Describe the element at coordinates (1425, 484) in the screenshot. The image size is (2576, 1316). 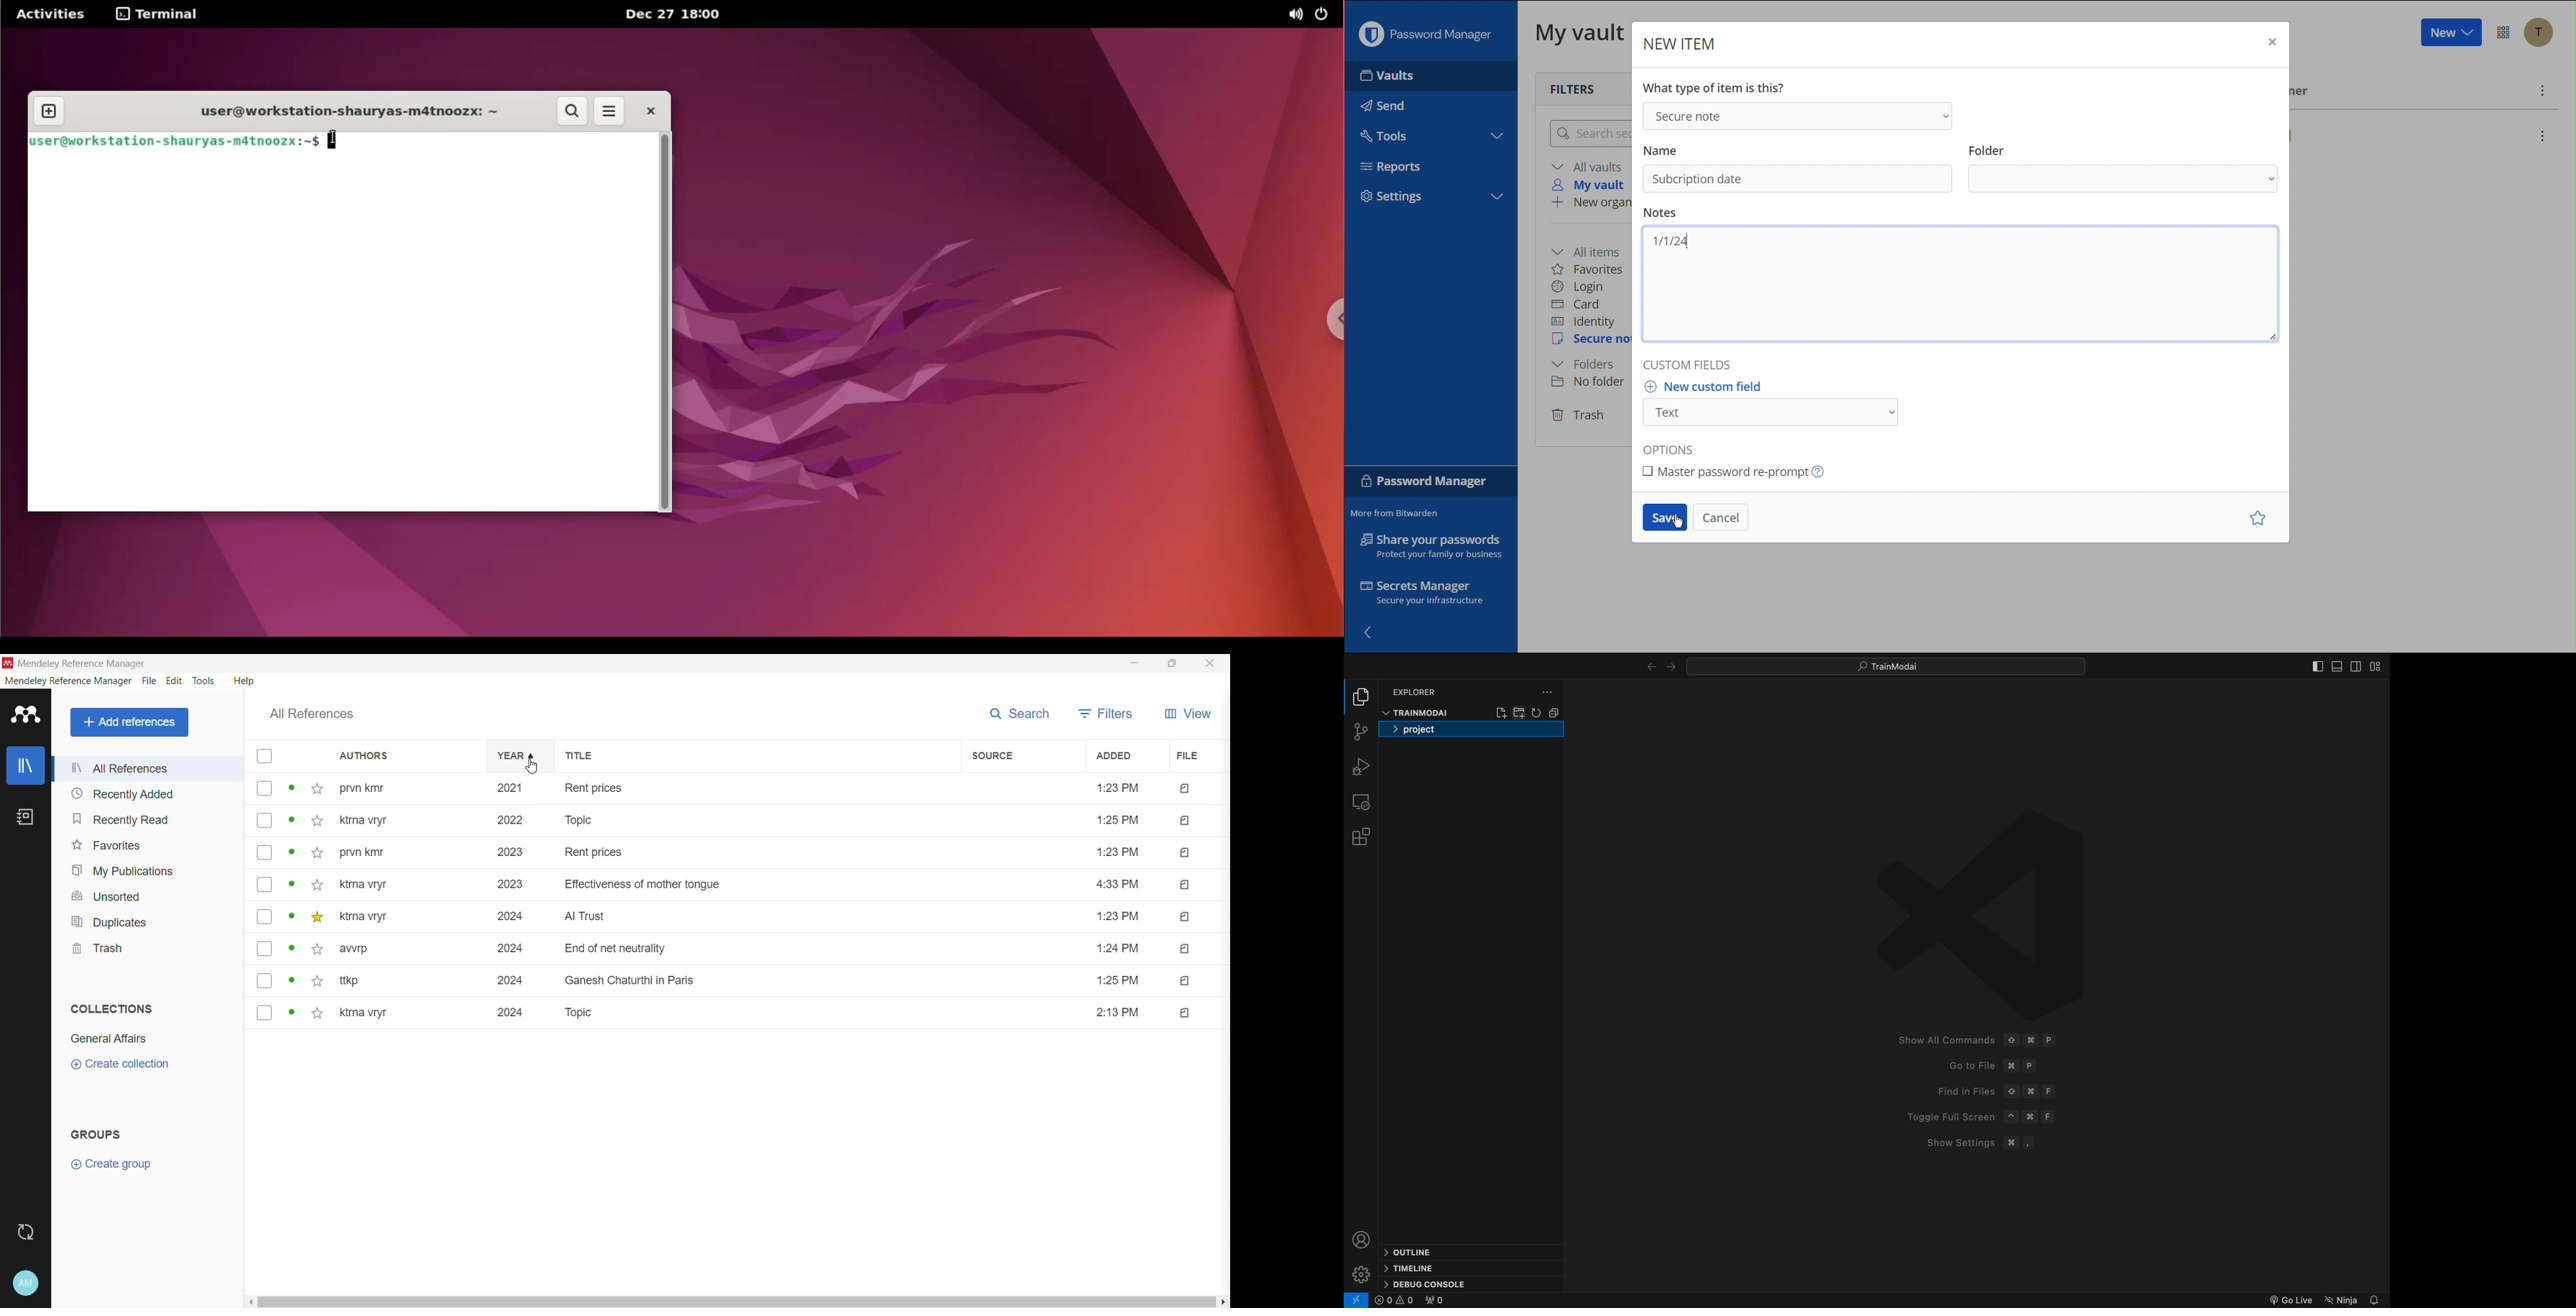
I see `Password` at that location.